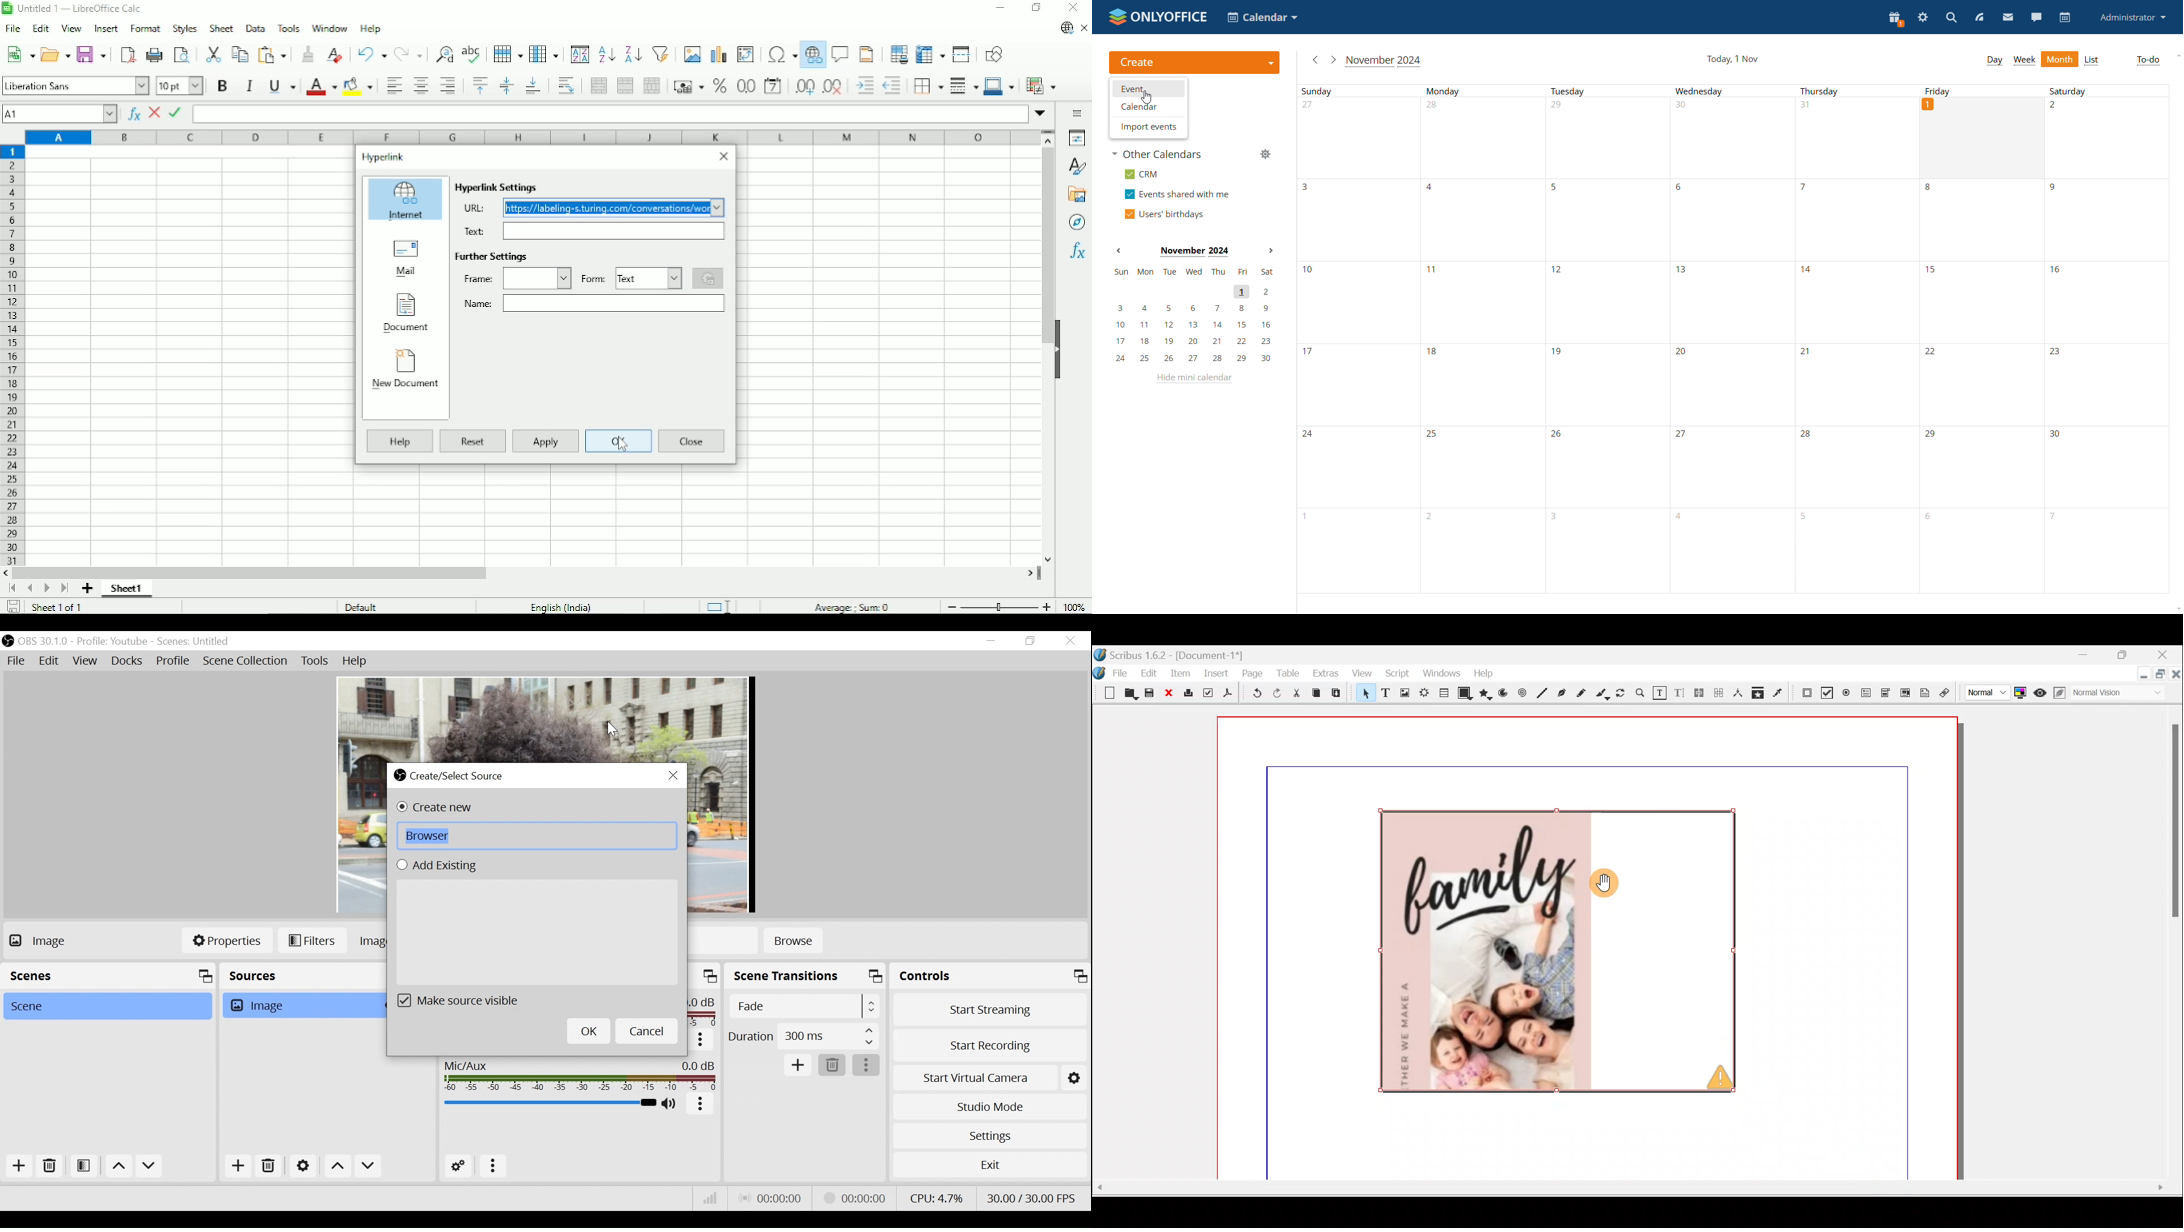 The image size is (2184, 1232). I want to click on Align left, so click(392, 86).